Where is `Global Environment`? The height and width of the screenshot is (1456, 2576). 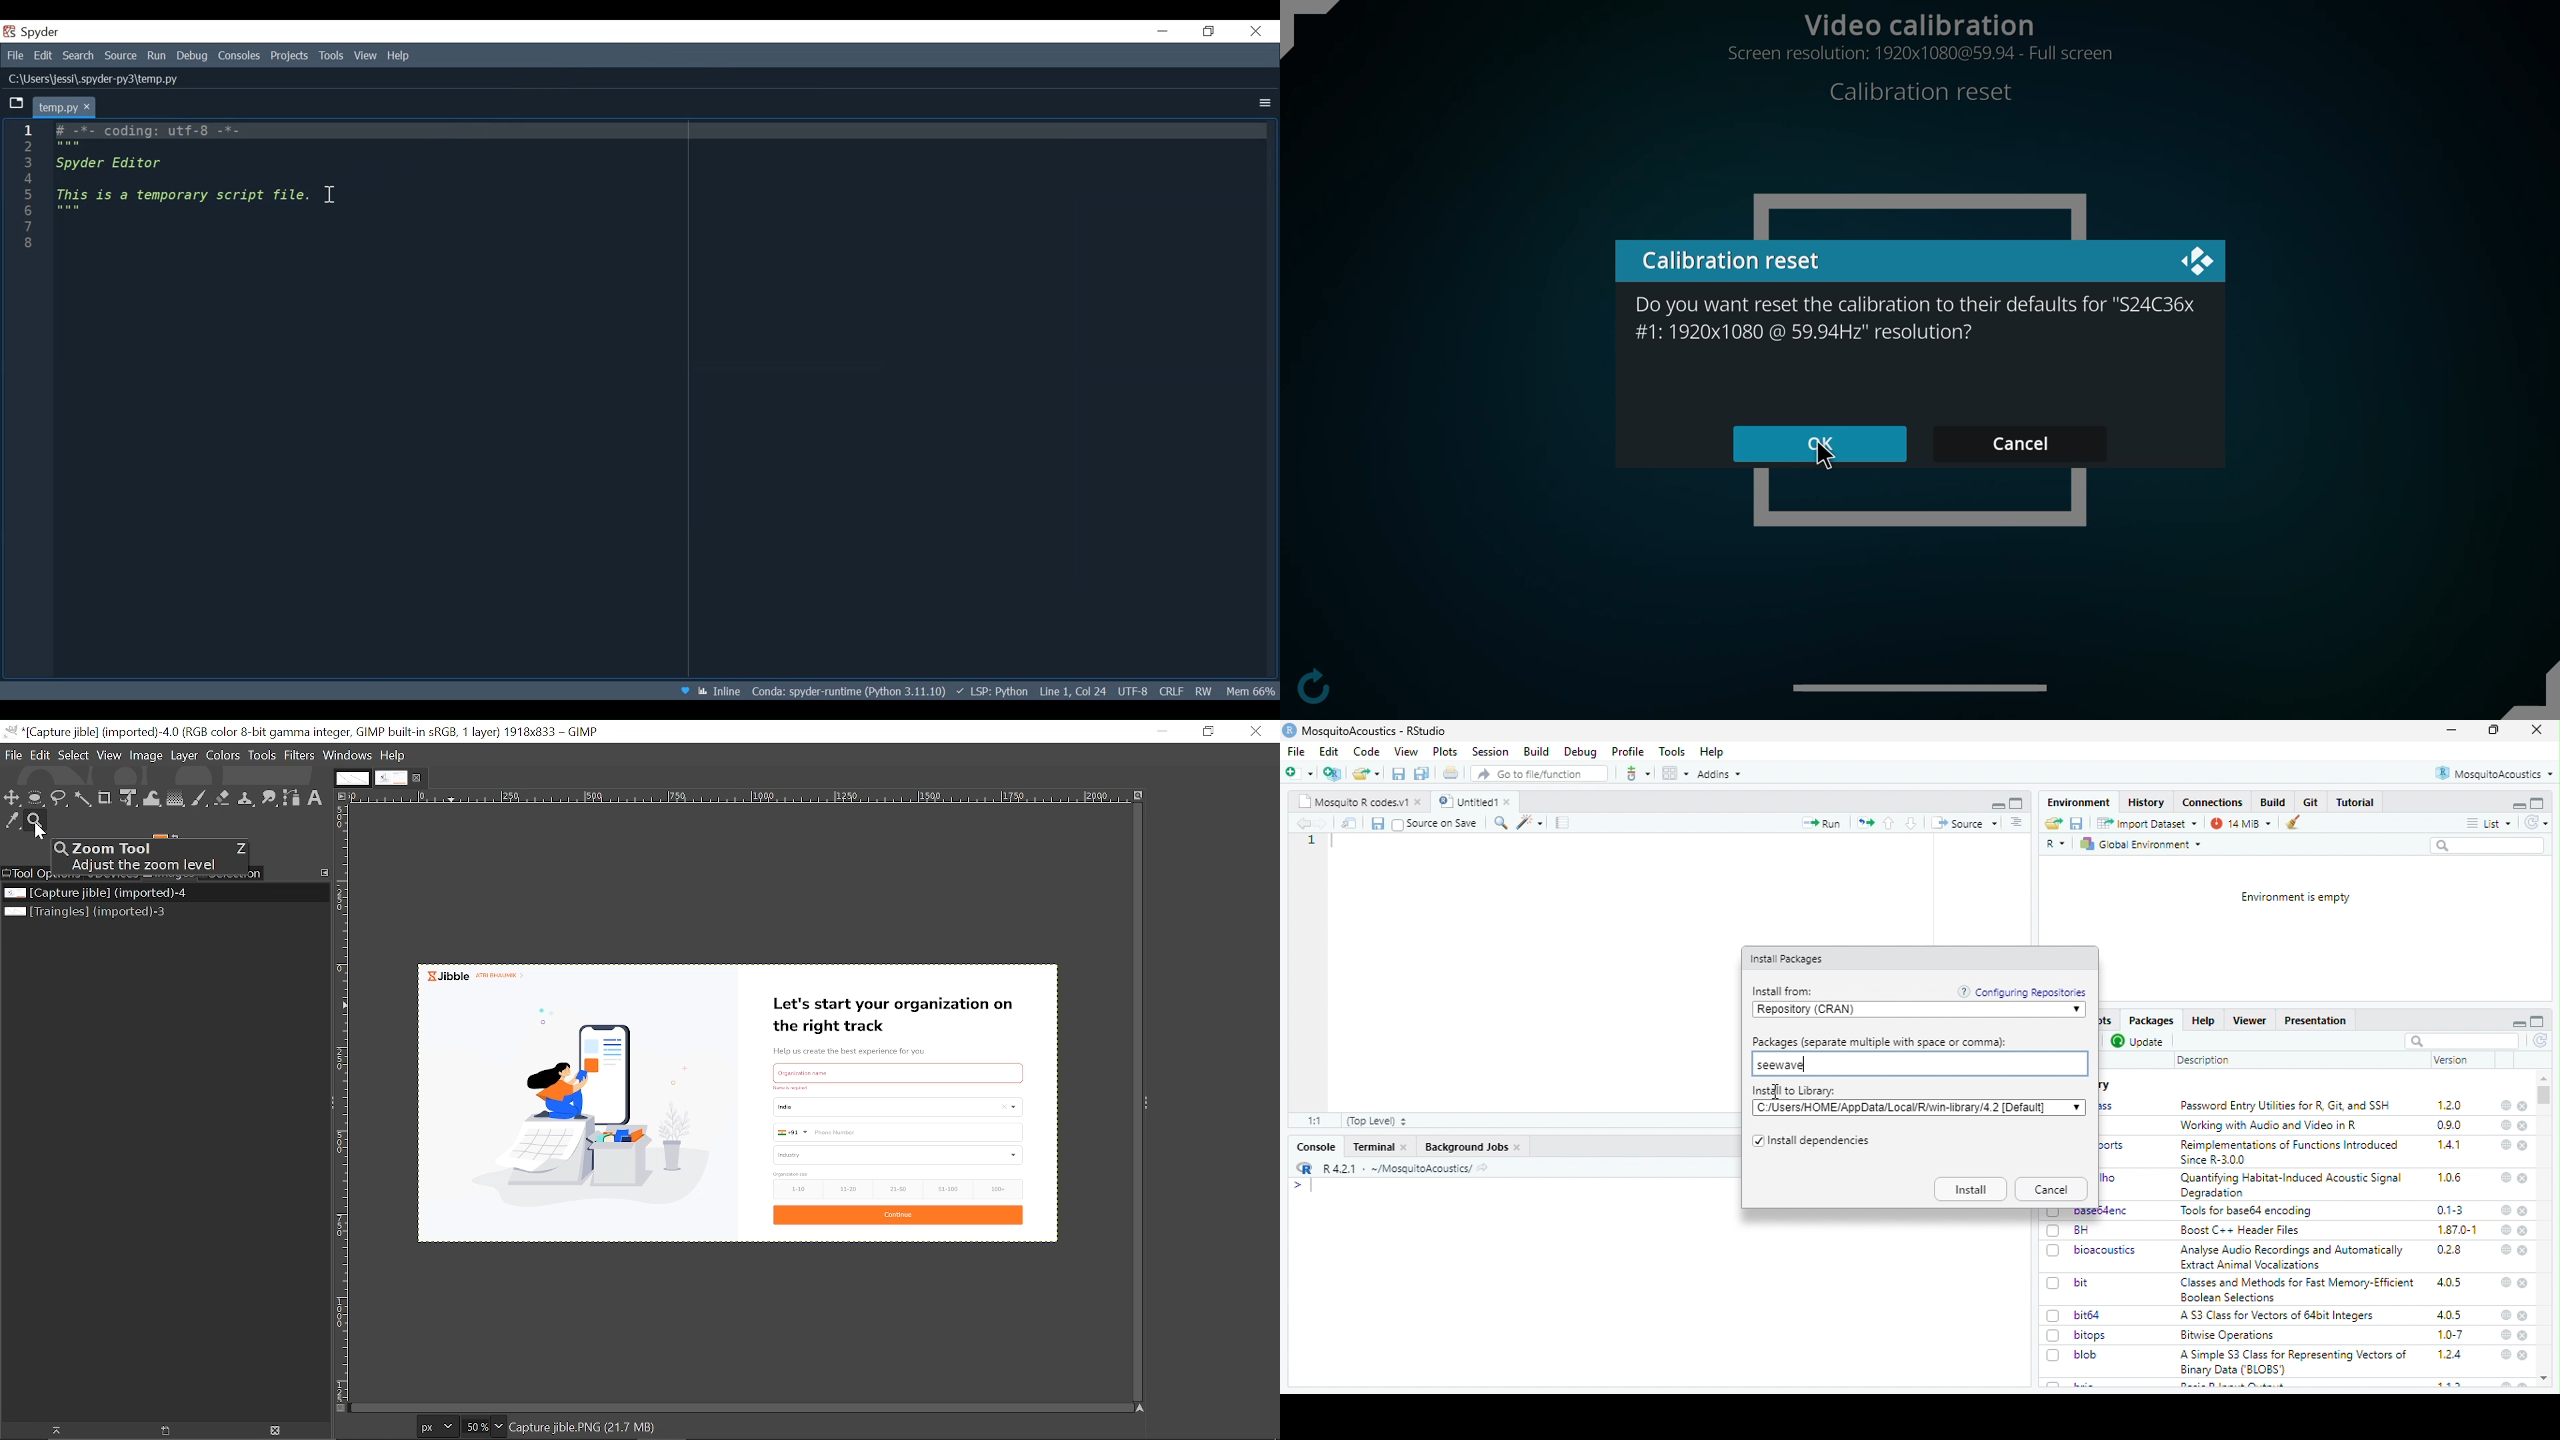
Global Environment is located at coordinates (2140, 845).